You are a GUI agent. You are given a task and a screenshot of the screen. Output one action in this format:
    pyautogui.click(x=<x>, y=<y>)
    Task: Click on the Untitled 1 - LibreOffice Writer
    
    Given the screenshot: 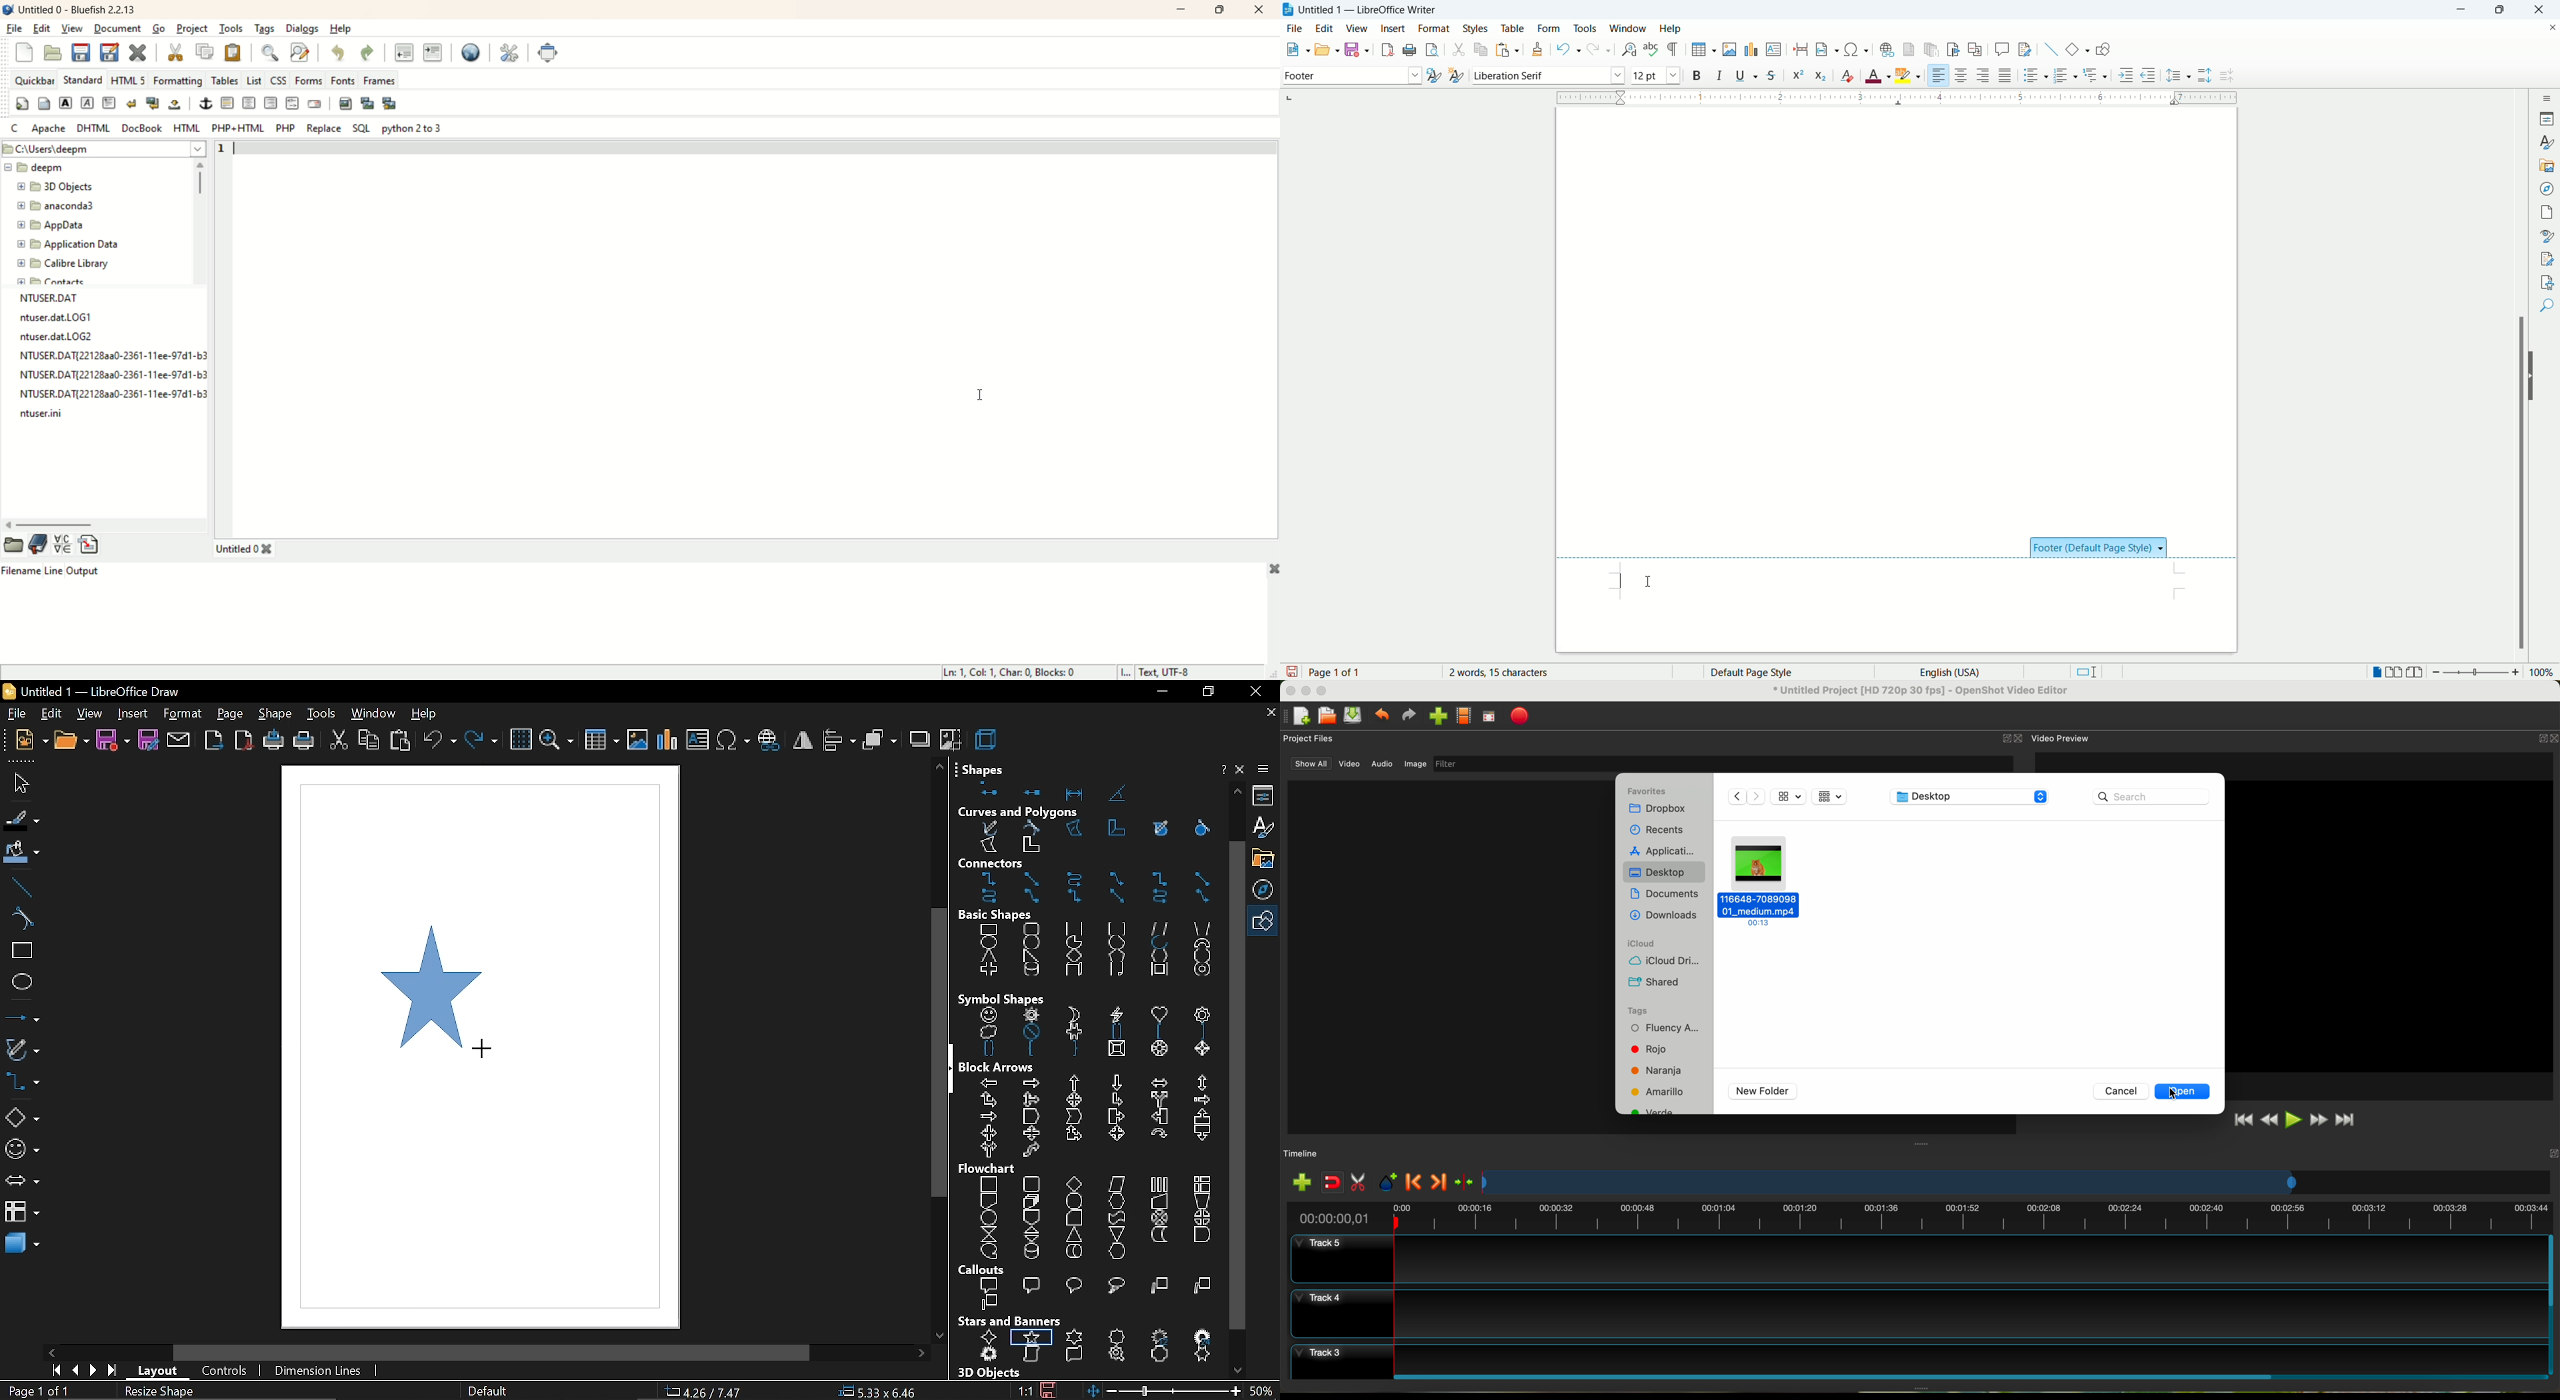 What is the action you would take?
    pyautogui.click(x=1371, y=9)
    